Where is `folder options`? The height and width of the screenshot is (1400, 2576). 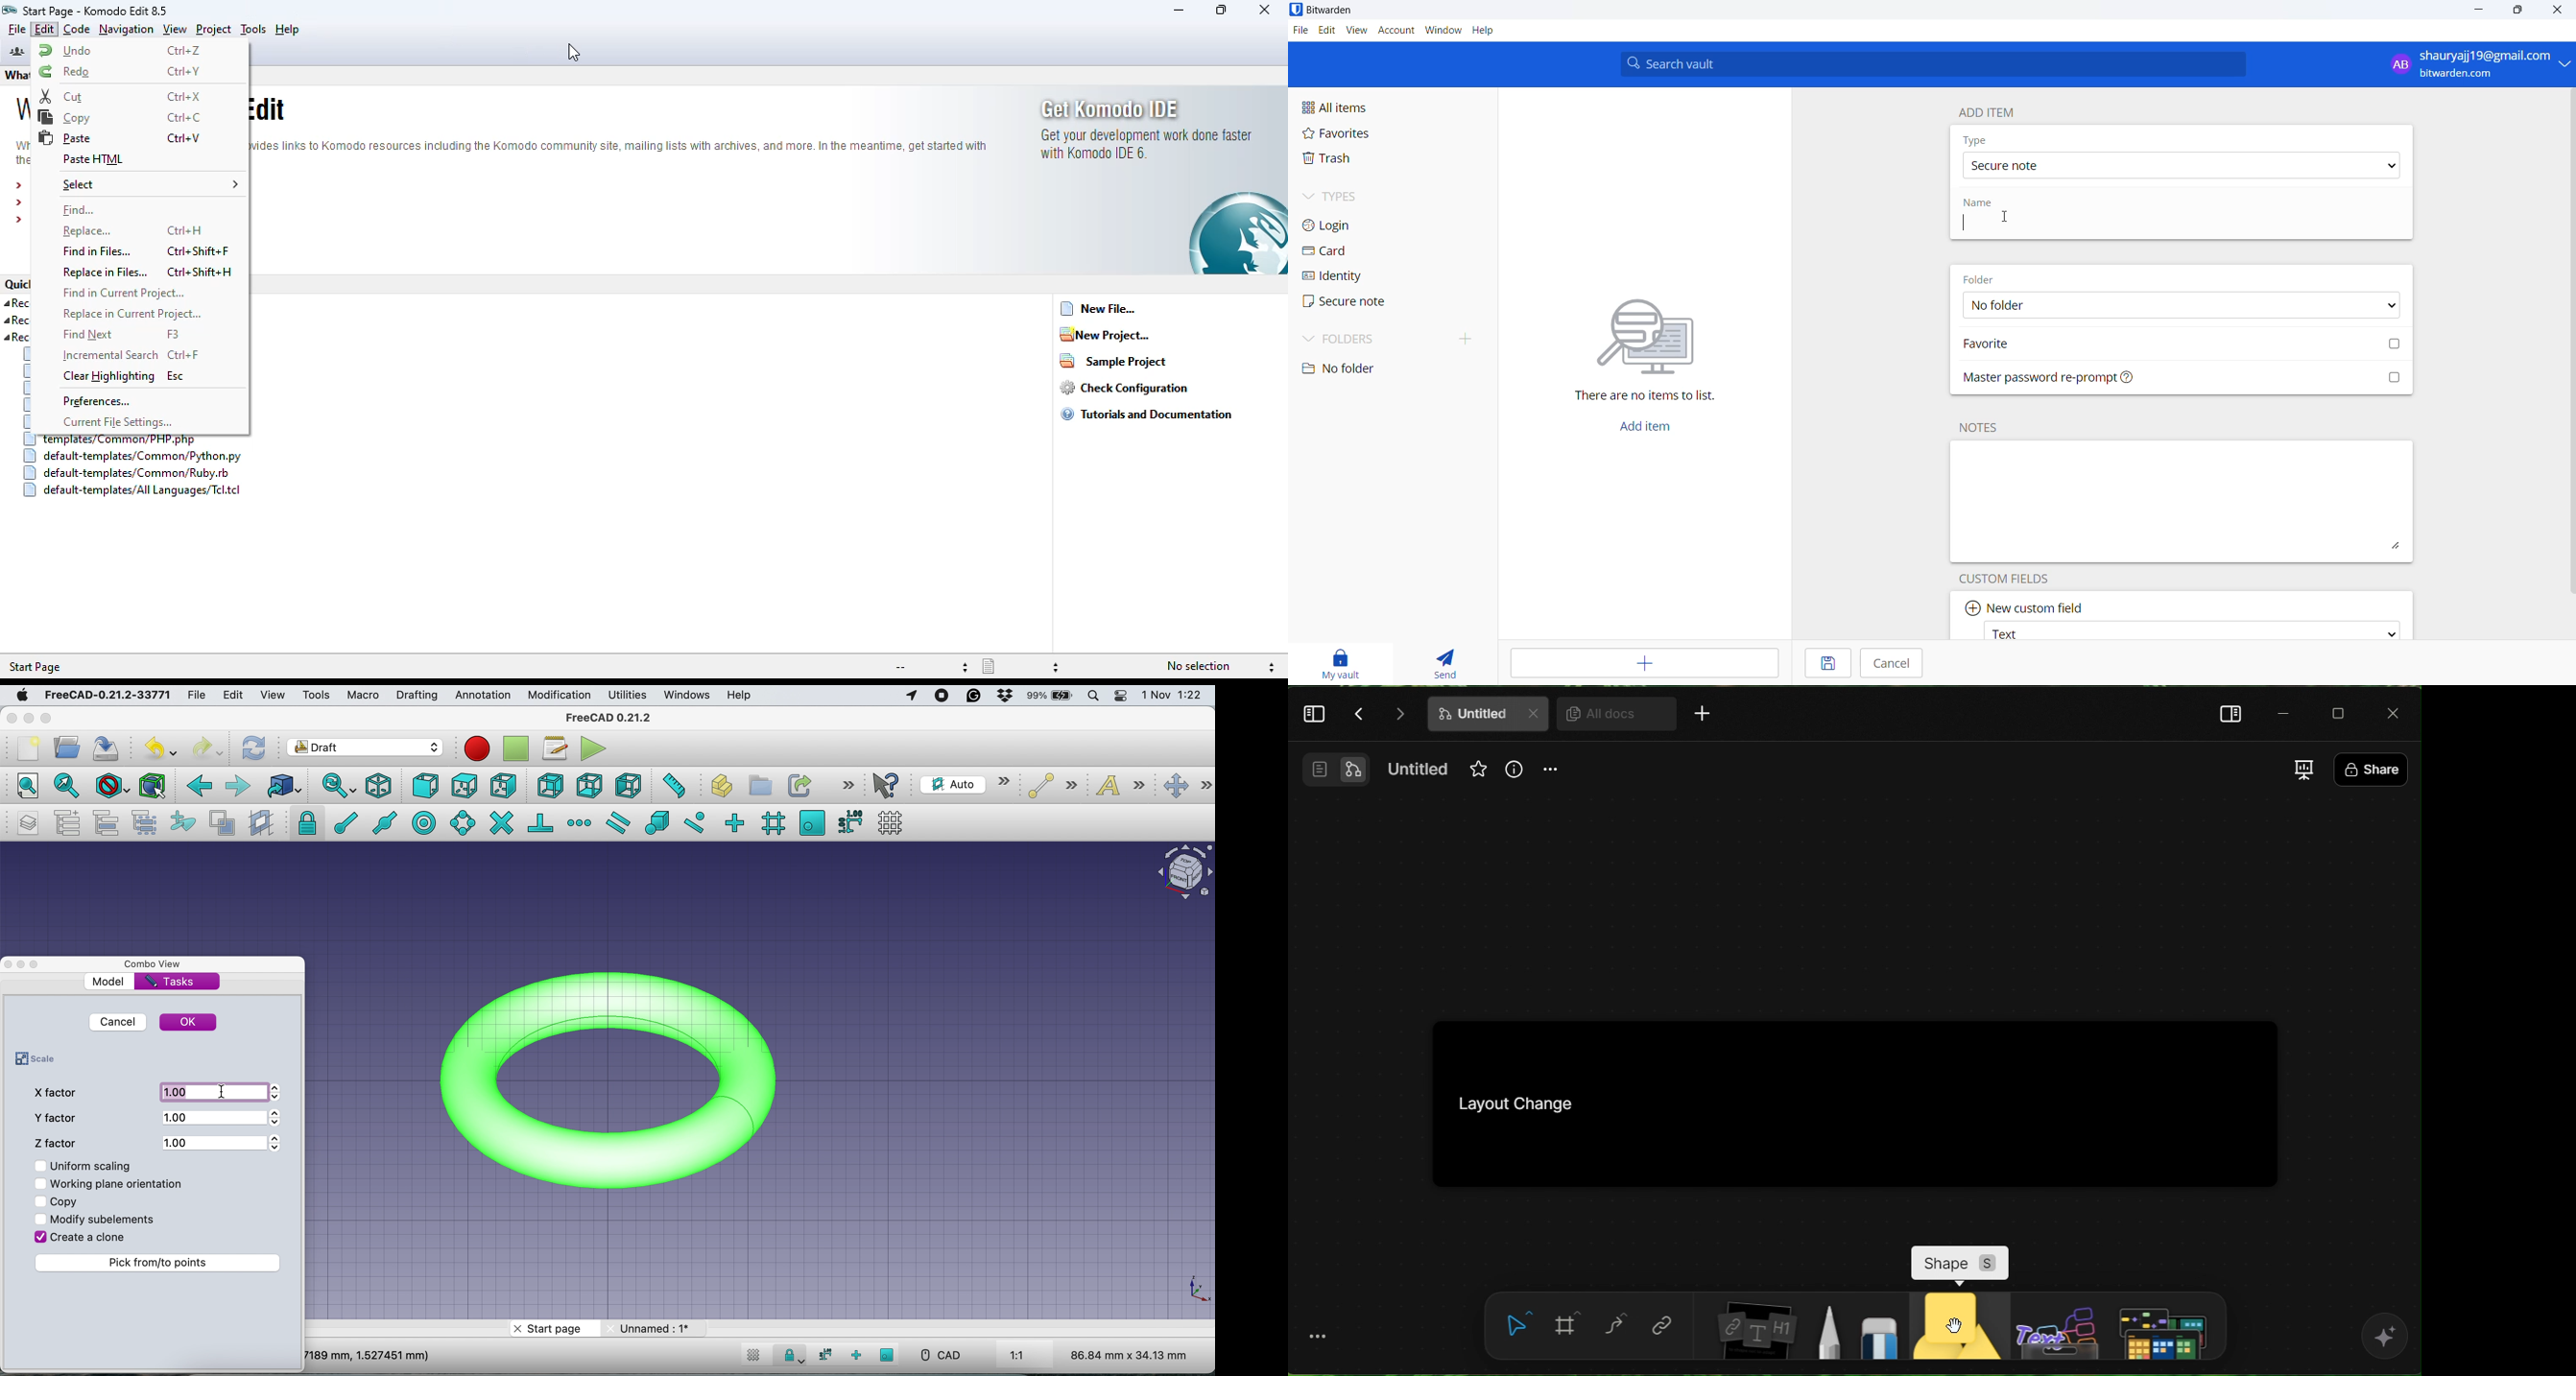
folder options is located at coordinates (2179, 306).